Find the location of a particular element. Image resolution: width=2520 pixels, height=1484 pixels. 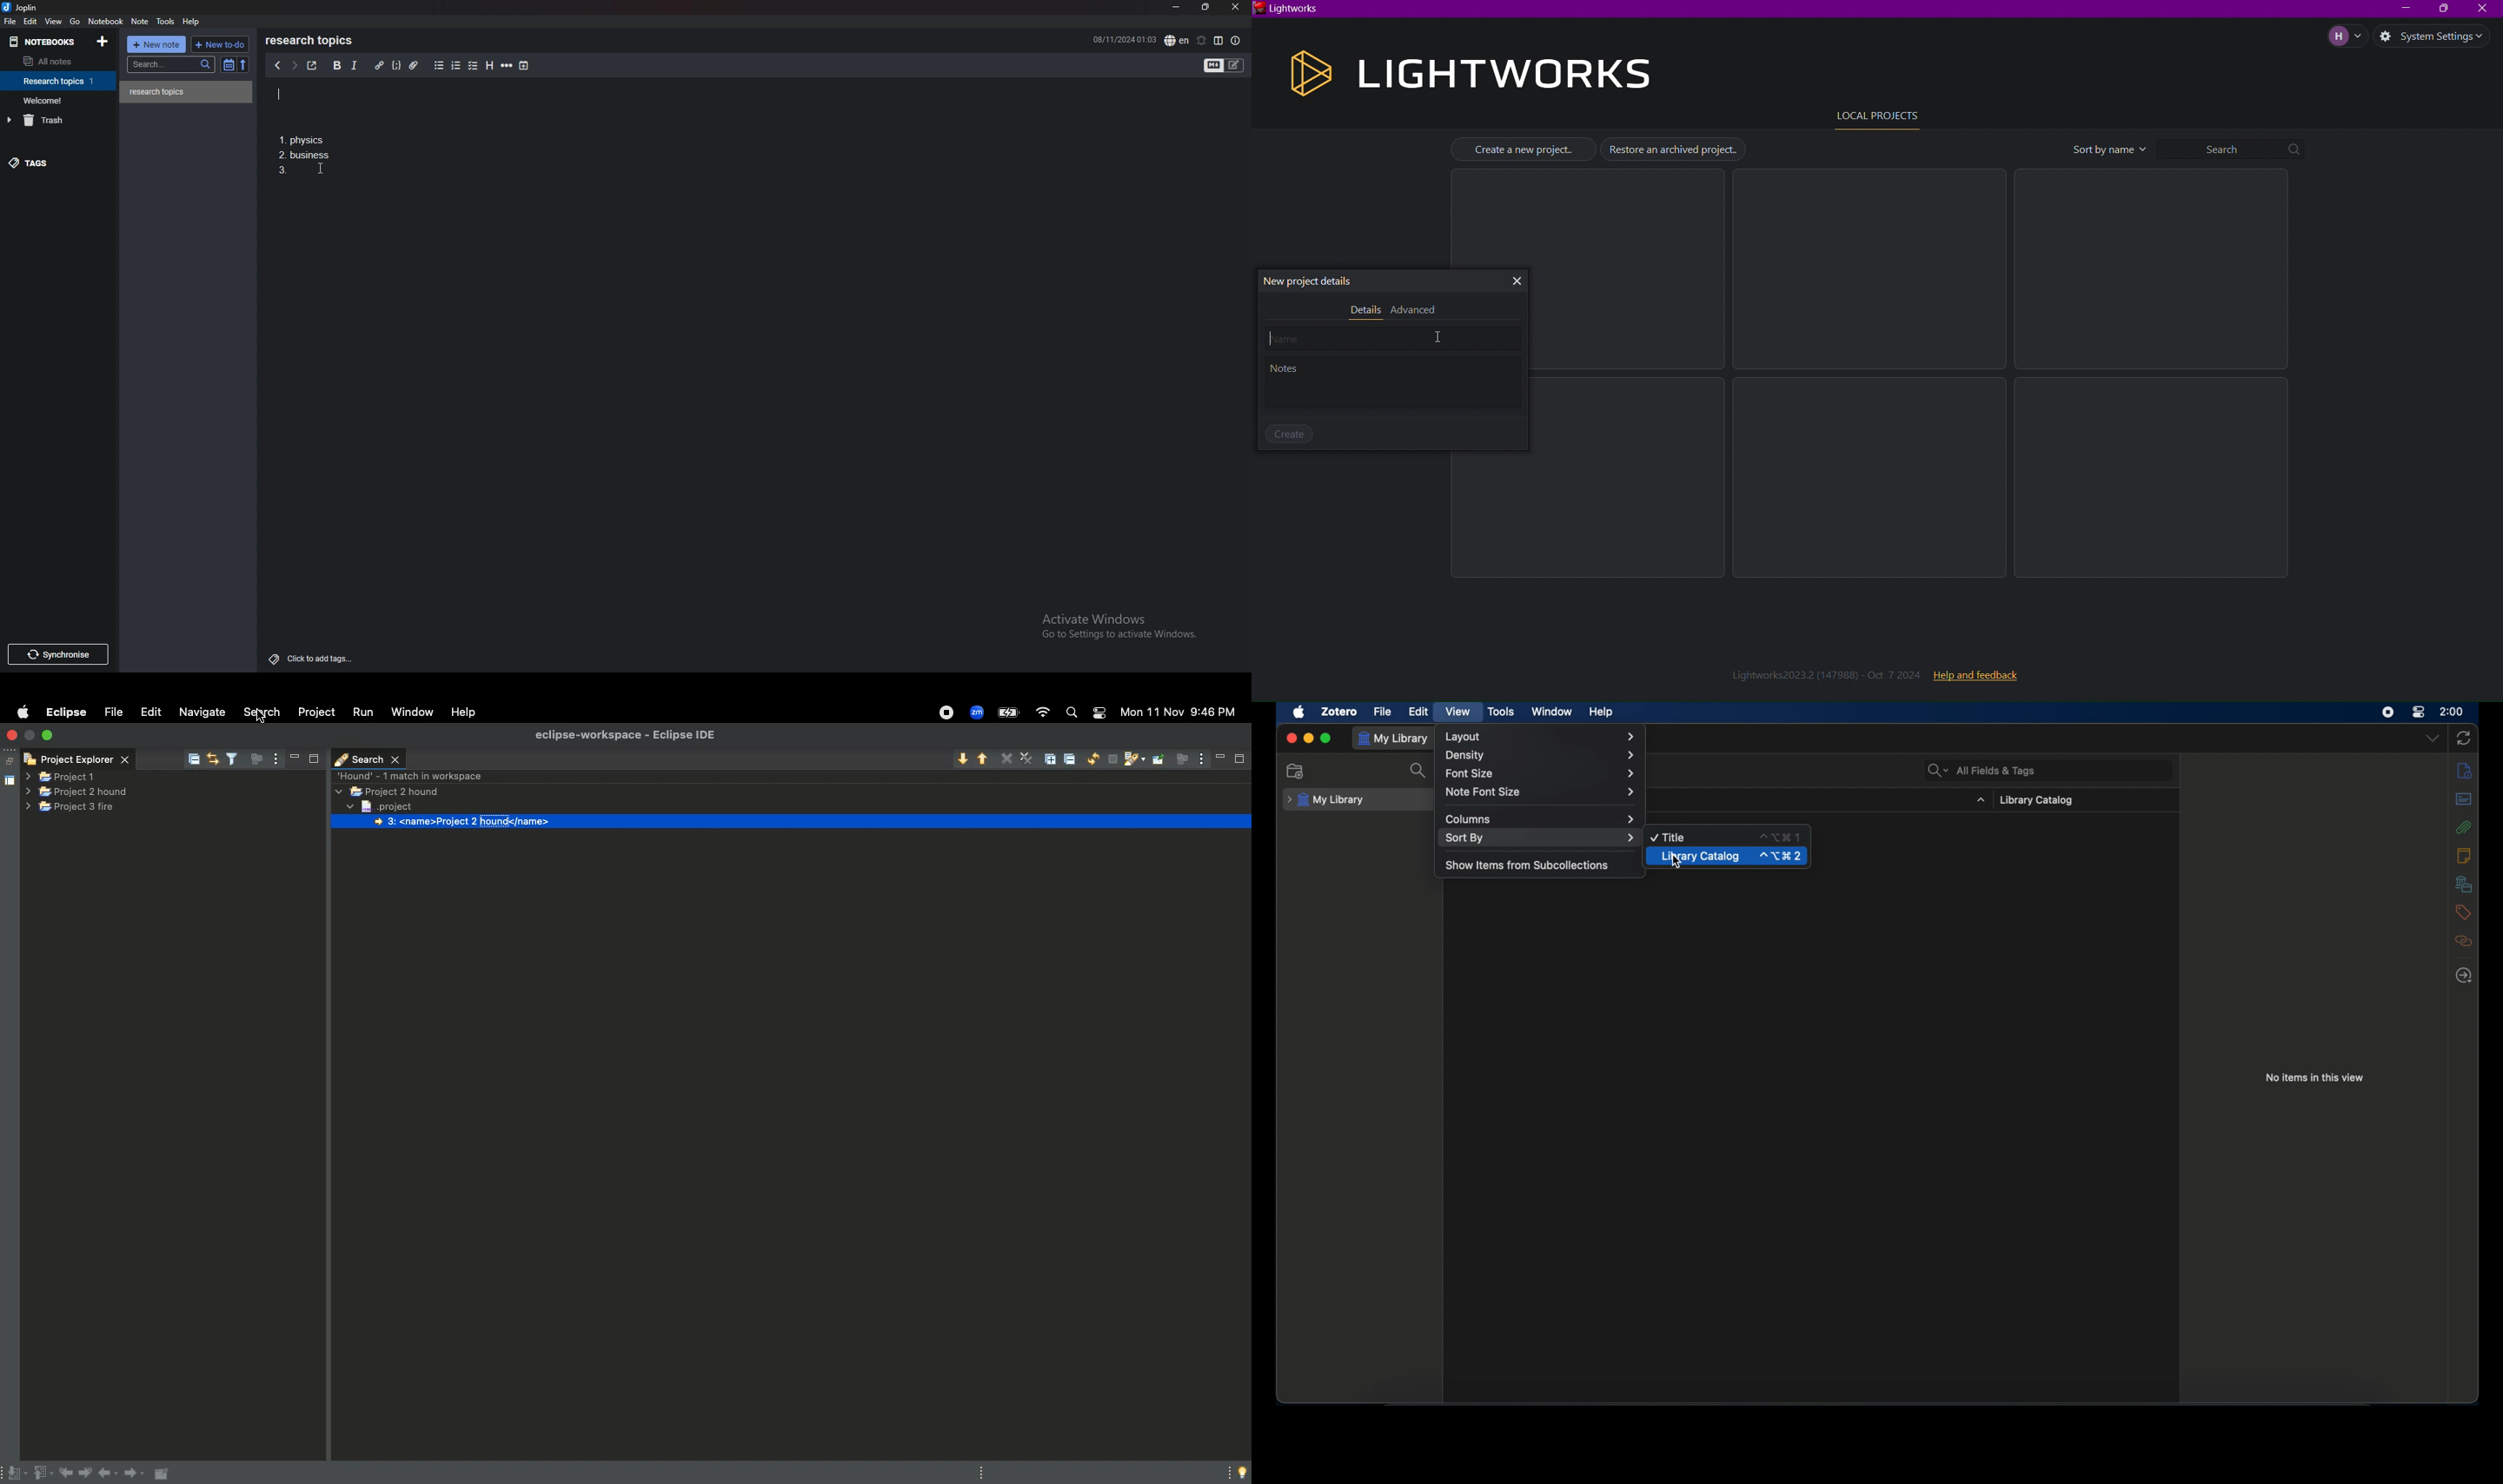

3: <name>Project 2 hound</name> is located at coordinates (462, 822).